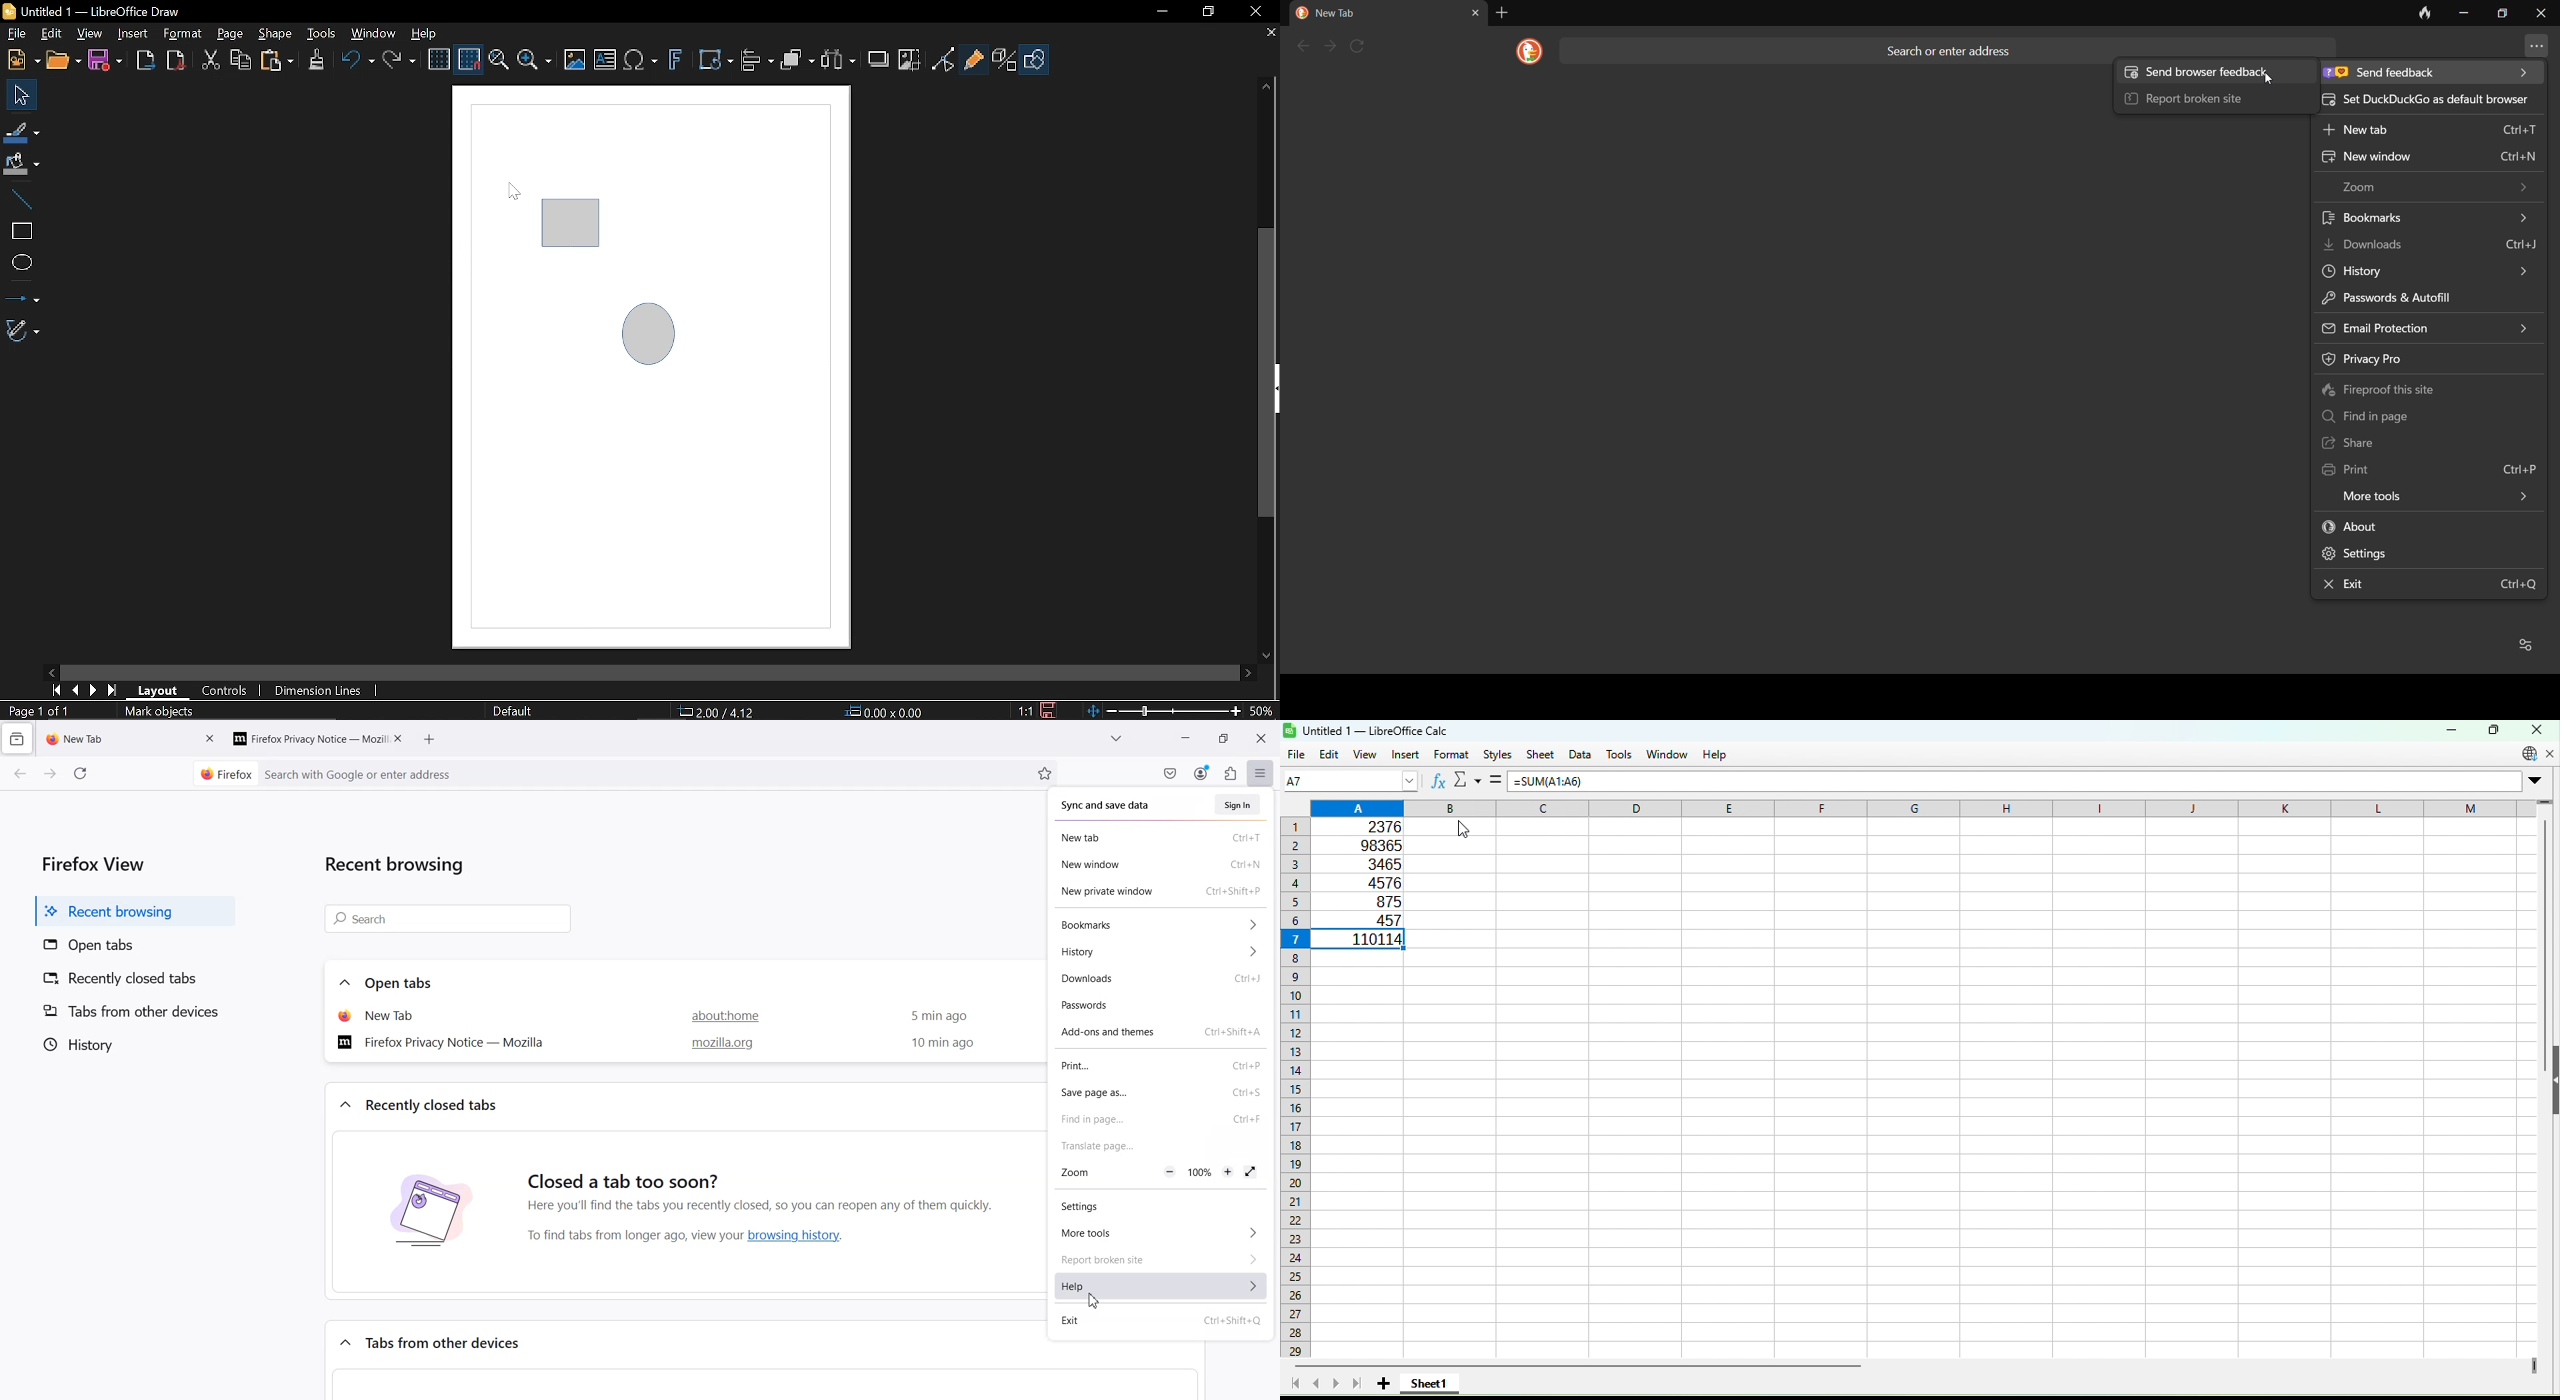 The width and height of the screenshot is (2576, 1400). Describe the element at coordinates (1439, 779) in the screenshot. I see `Function Wizard` at that location.